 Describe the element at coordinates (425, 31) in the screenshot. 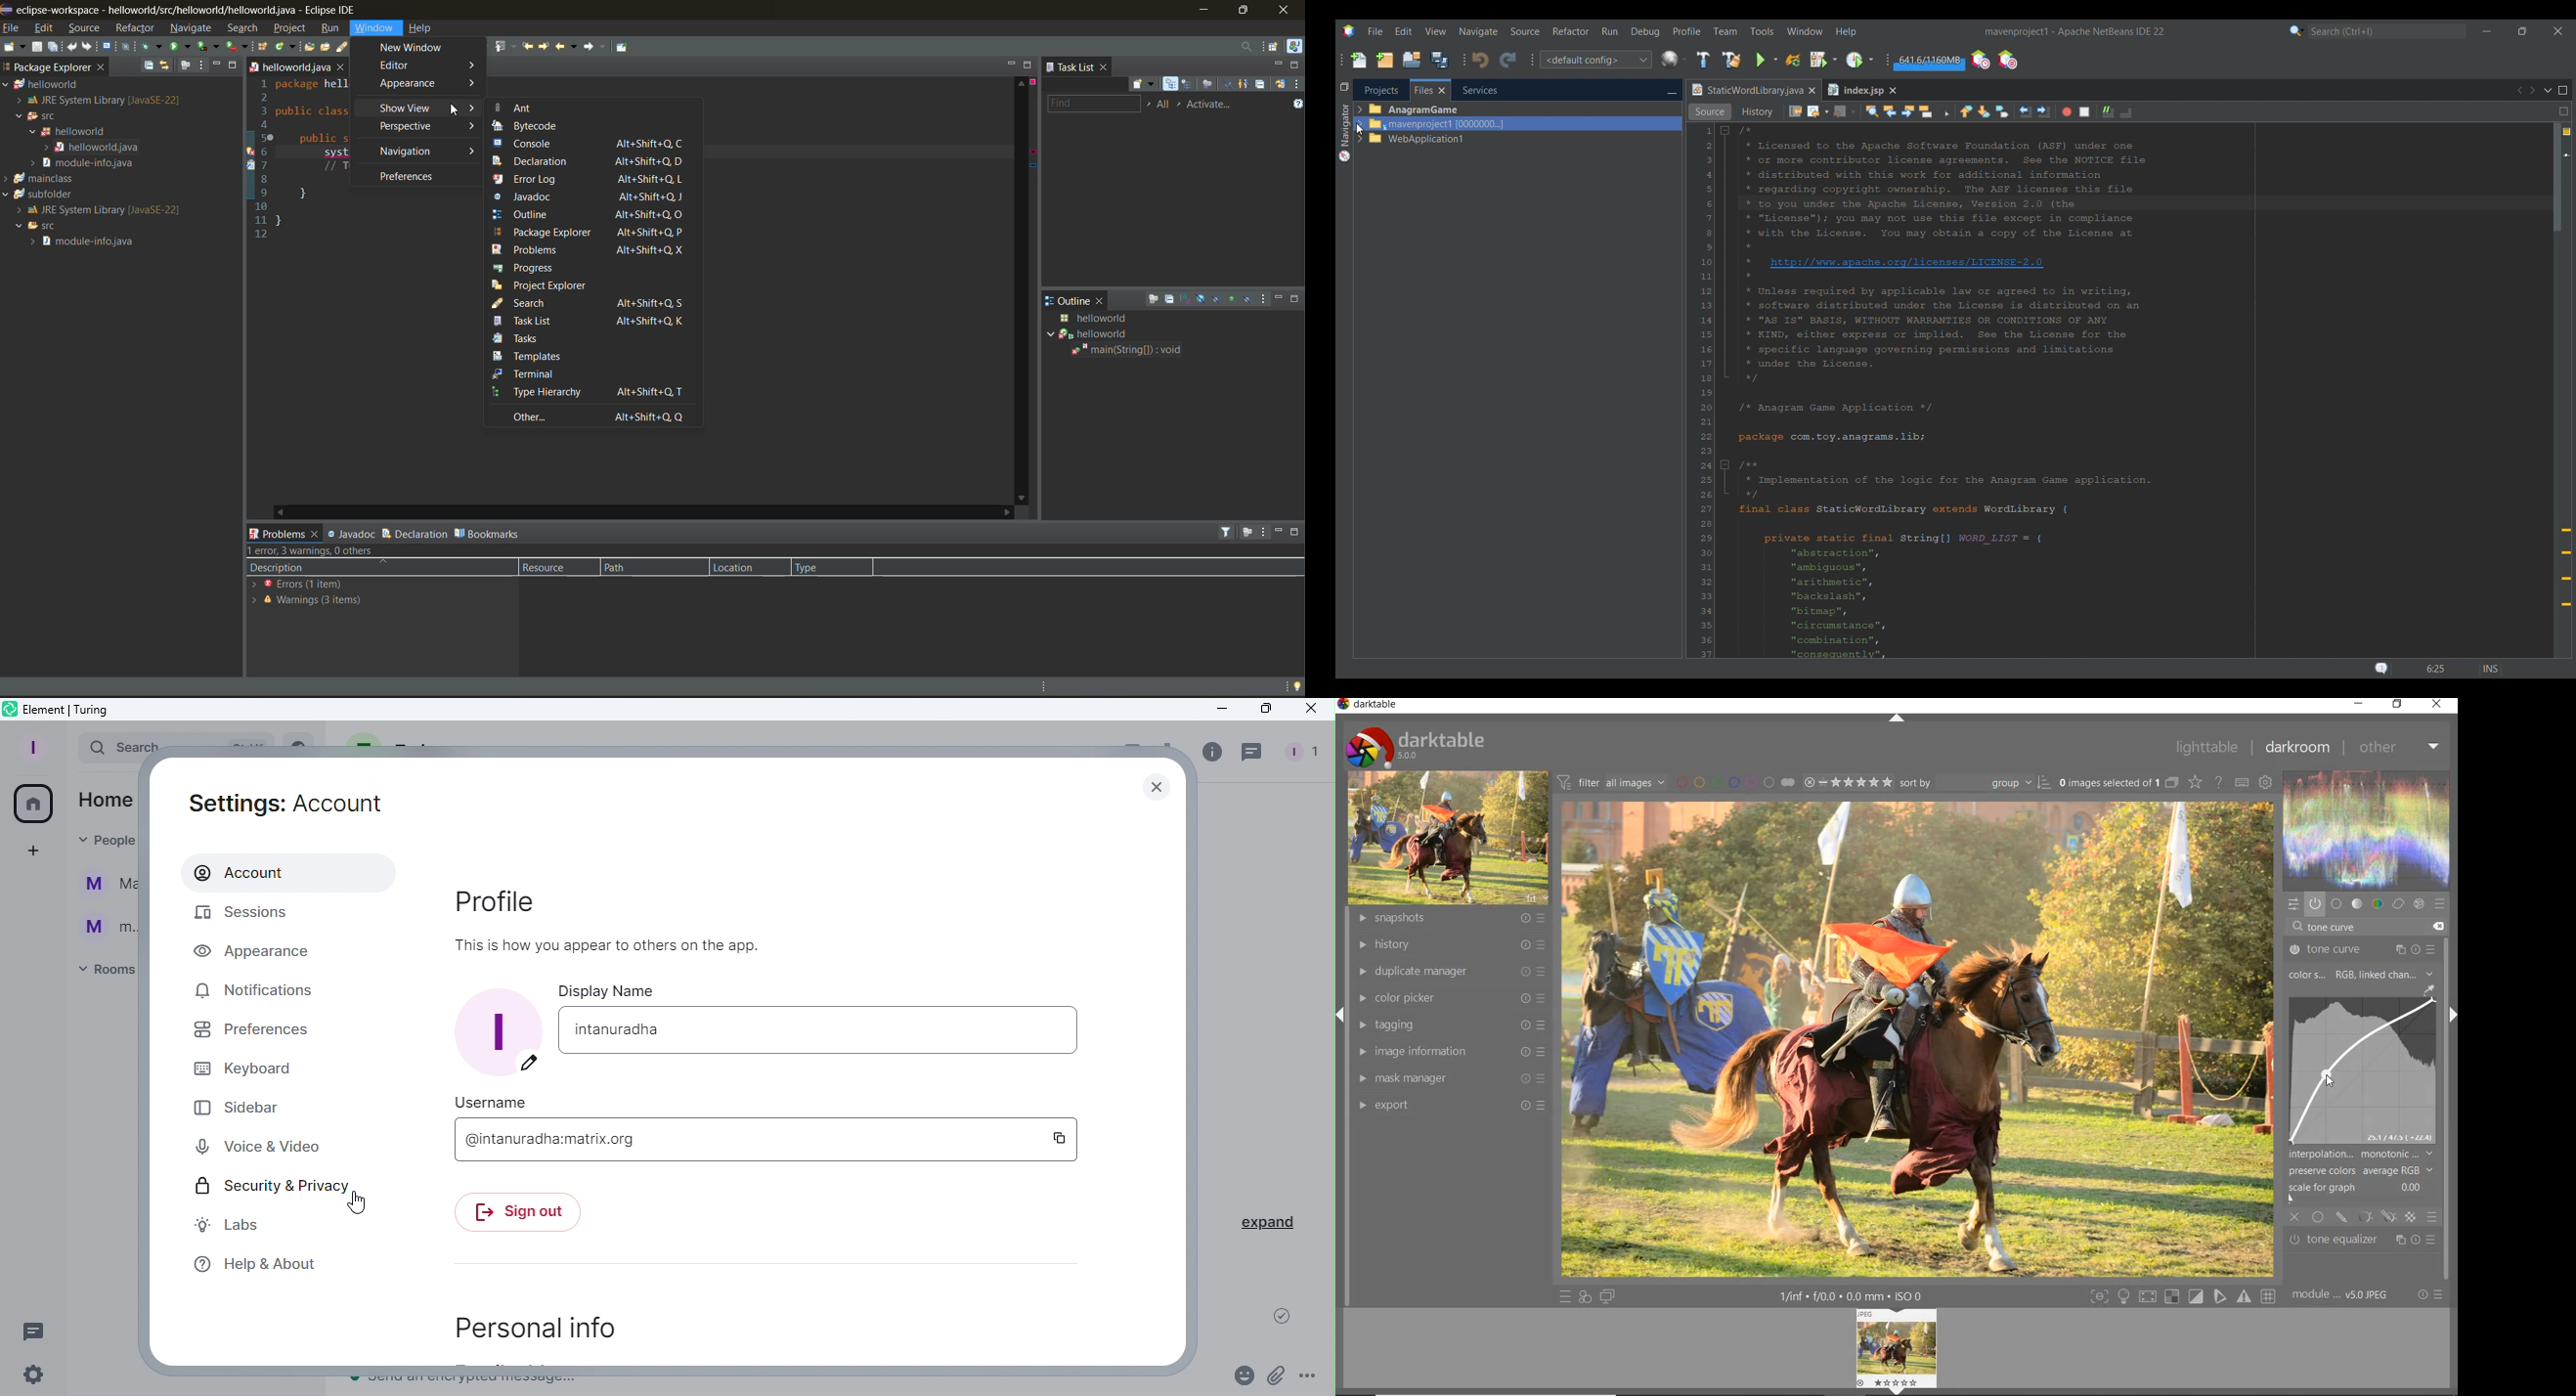

I see `help` at that location.